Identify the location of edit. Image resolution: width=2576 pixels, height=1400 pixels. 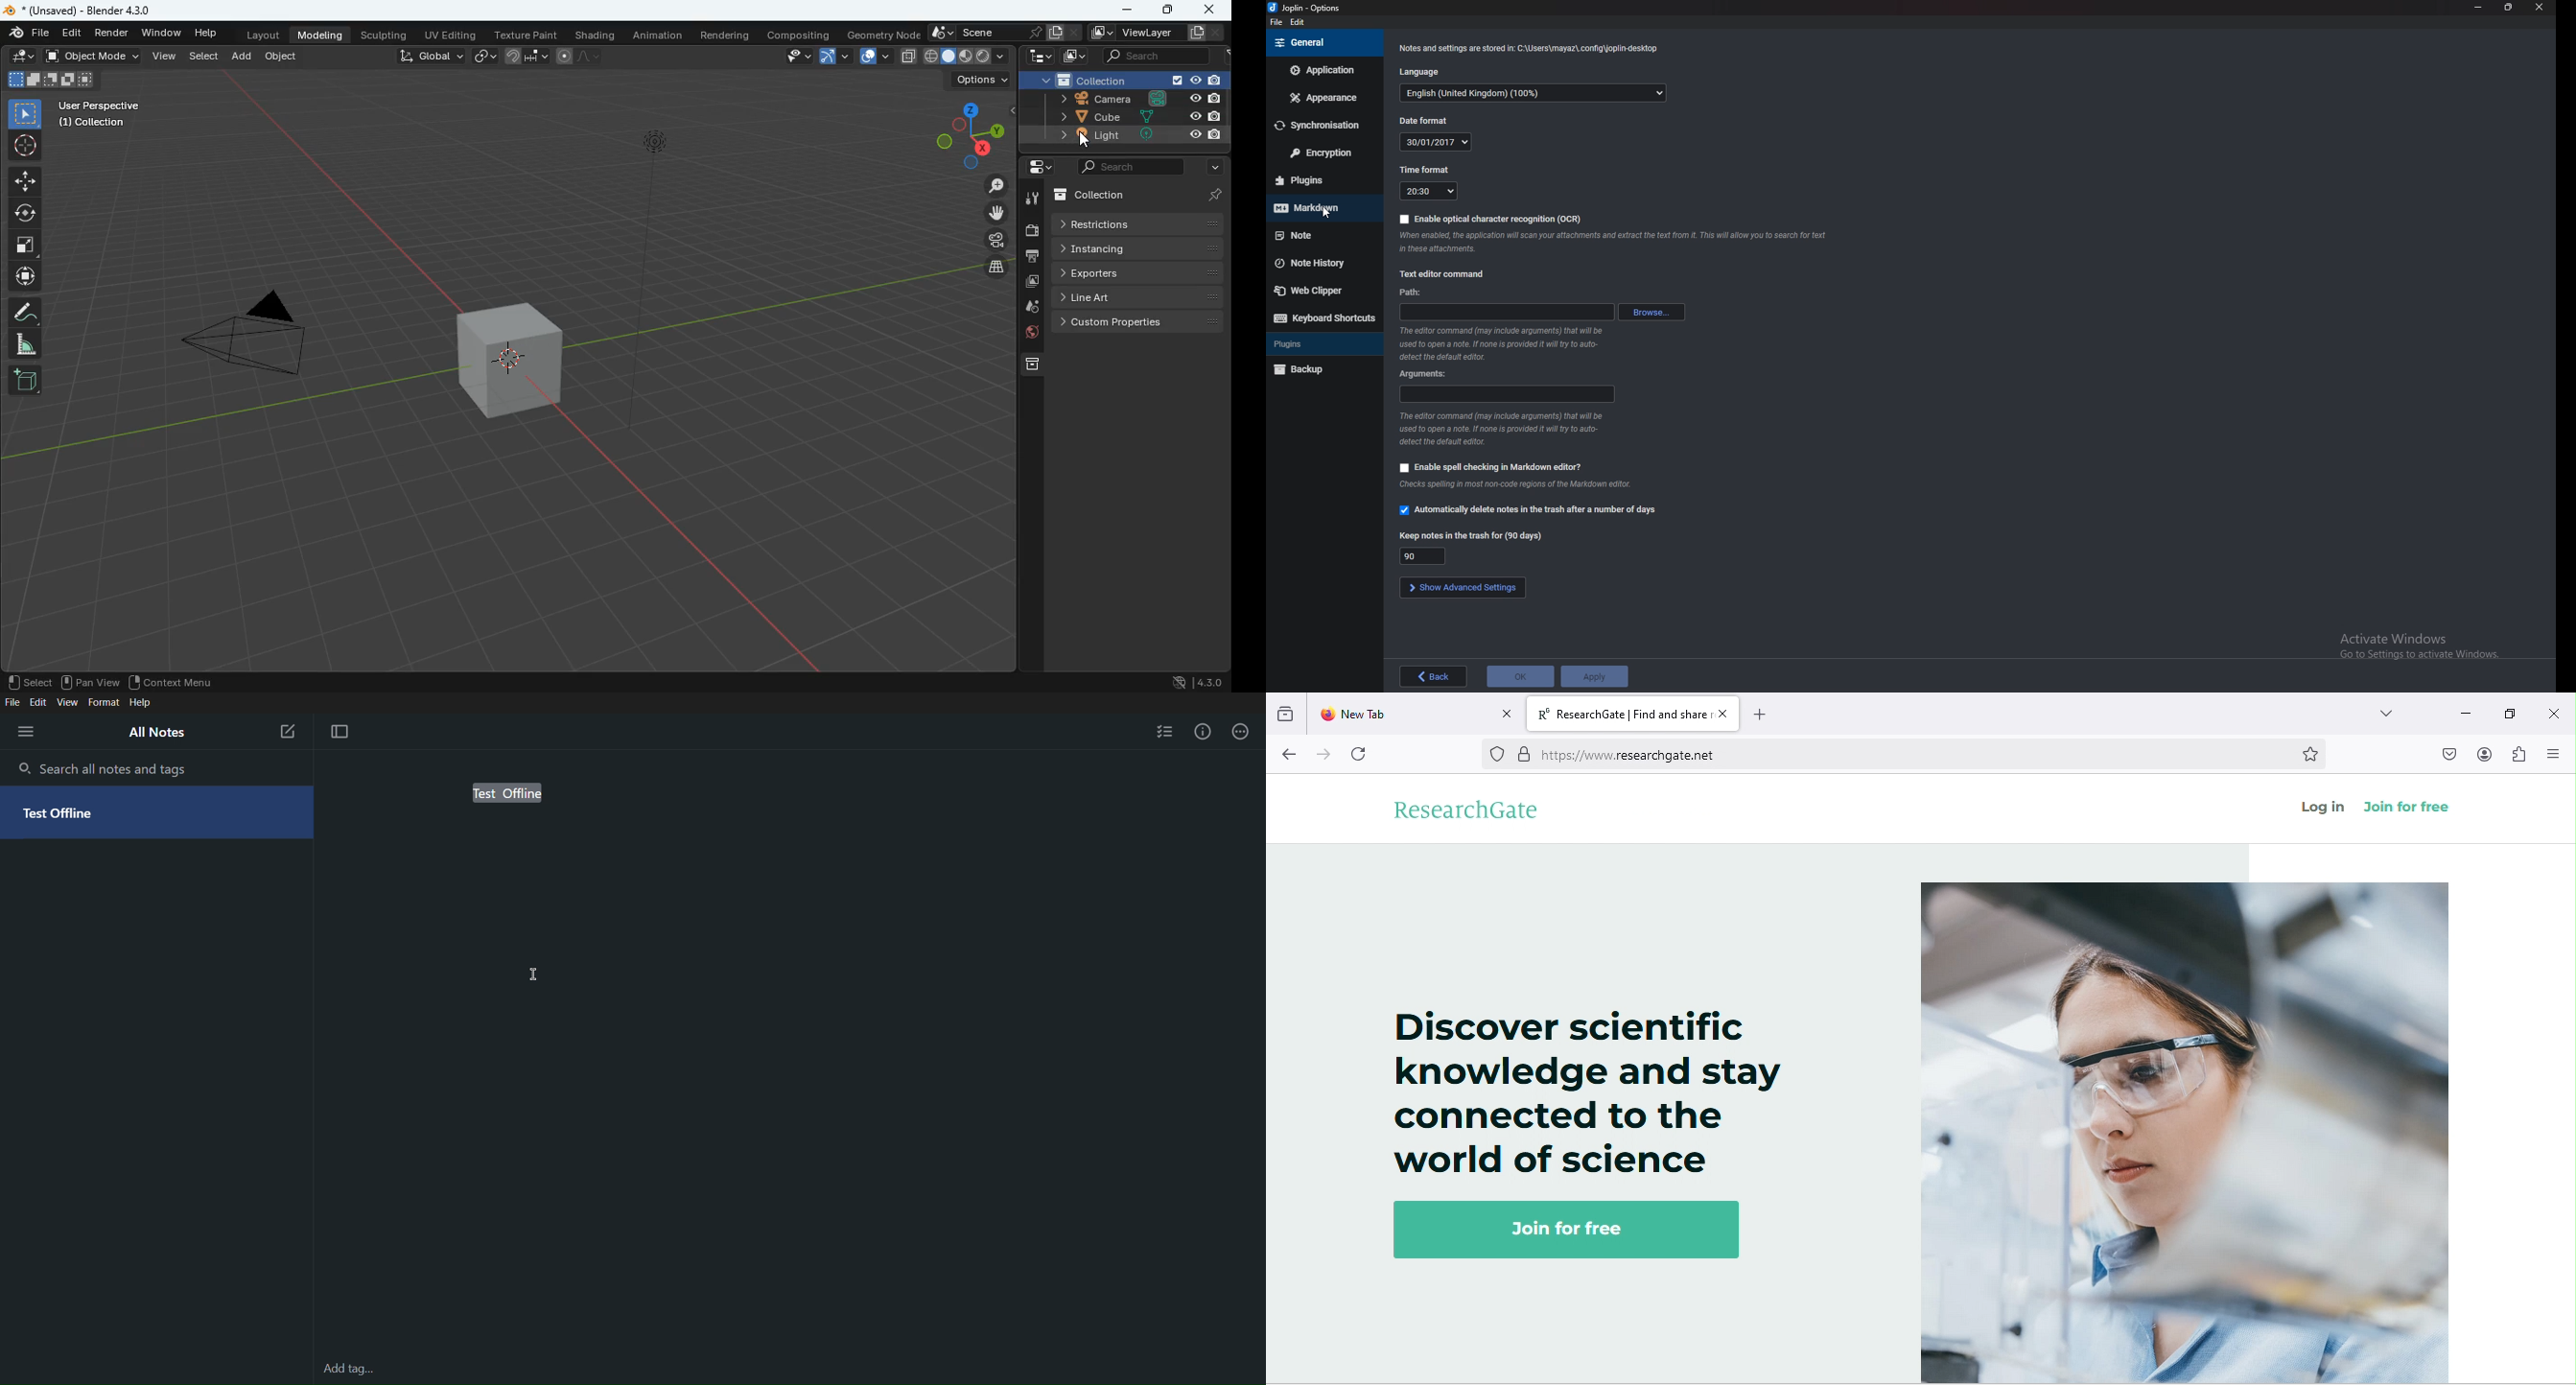
(1303, 22).